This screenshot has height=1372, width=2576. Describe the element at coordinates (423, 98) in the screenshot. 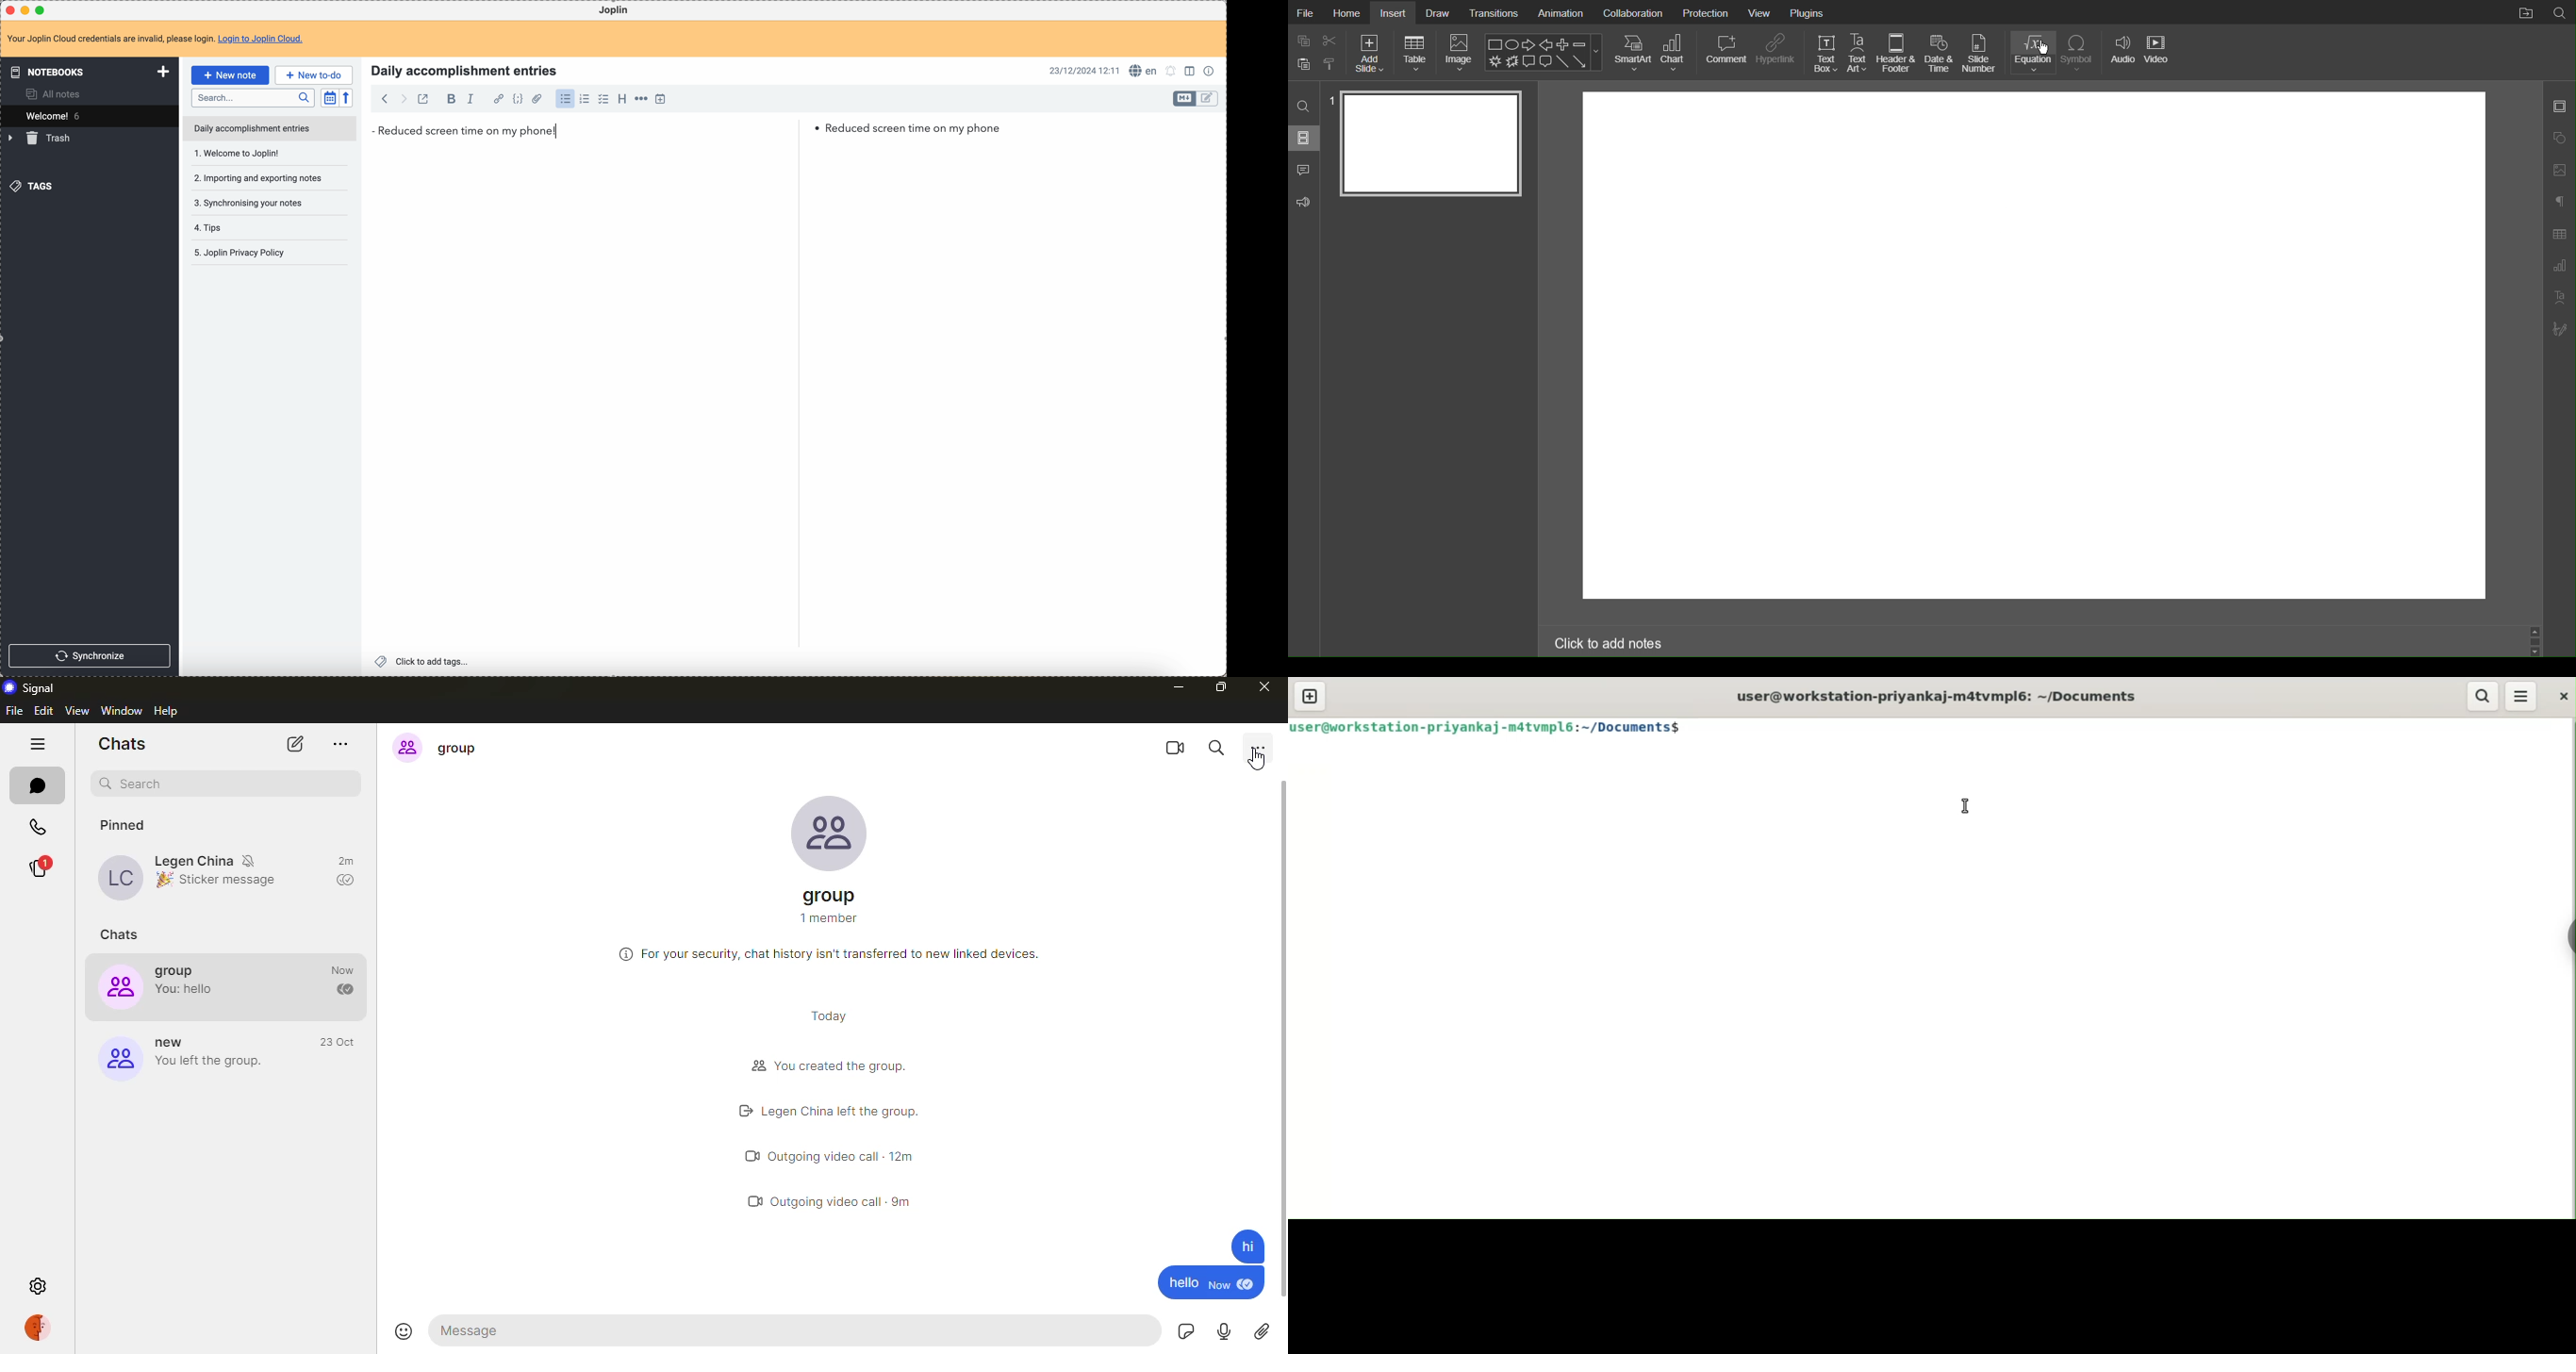

I see `toggle external editing` at that location.